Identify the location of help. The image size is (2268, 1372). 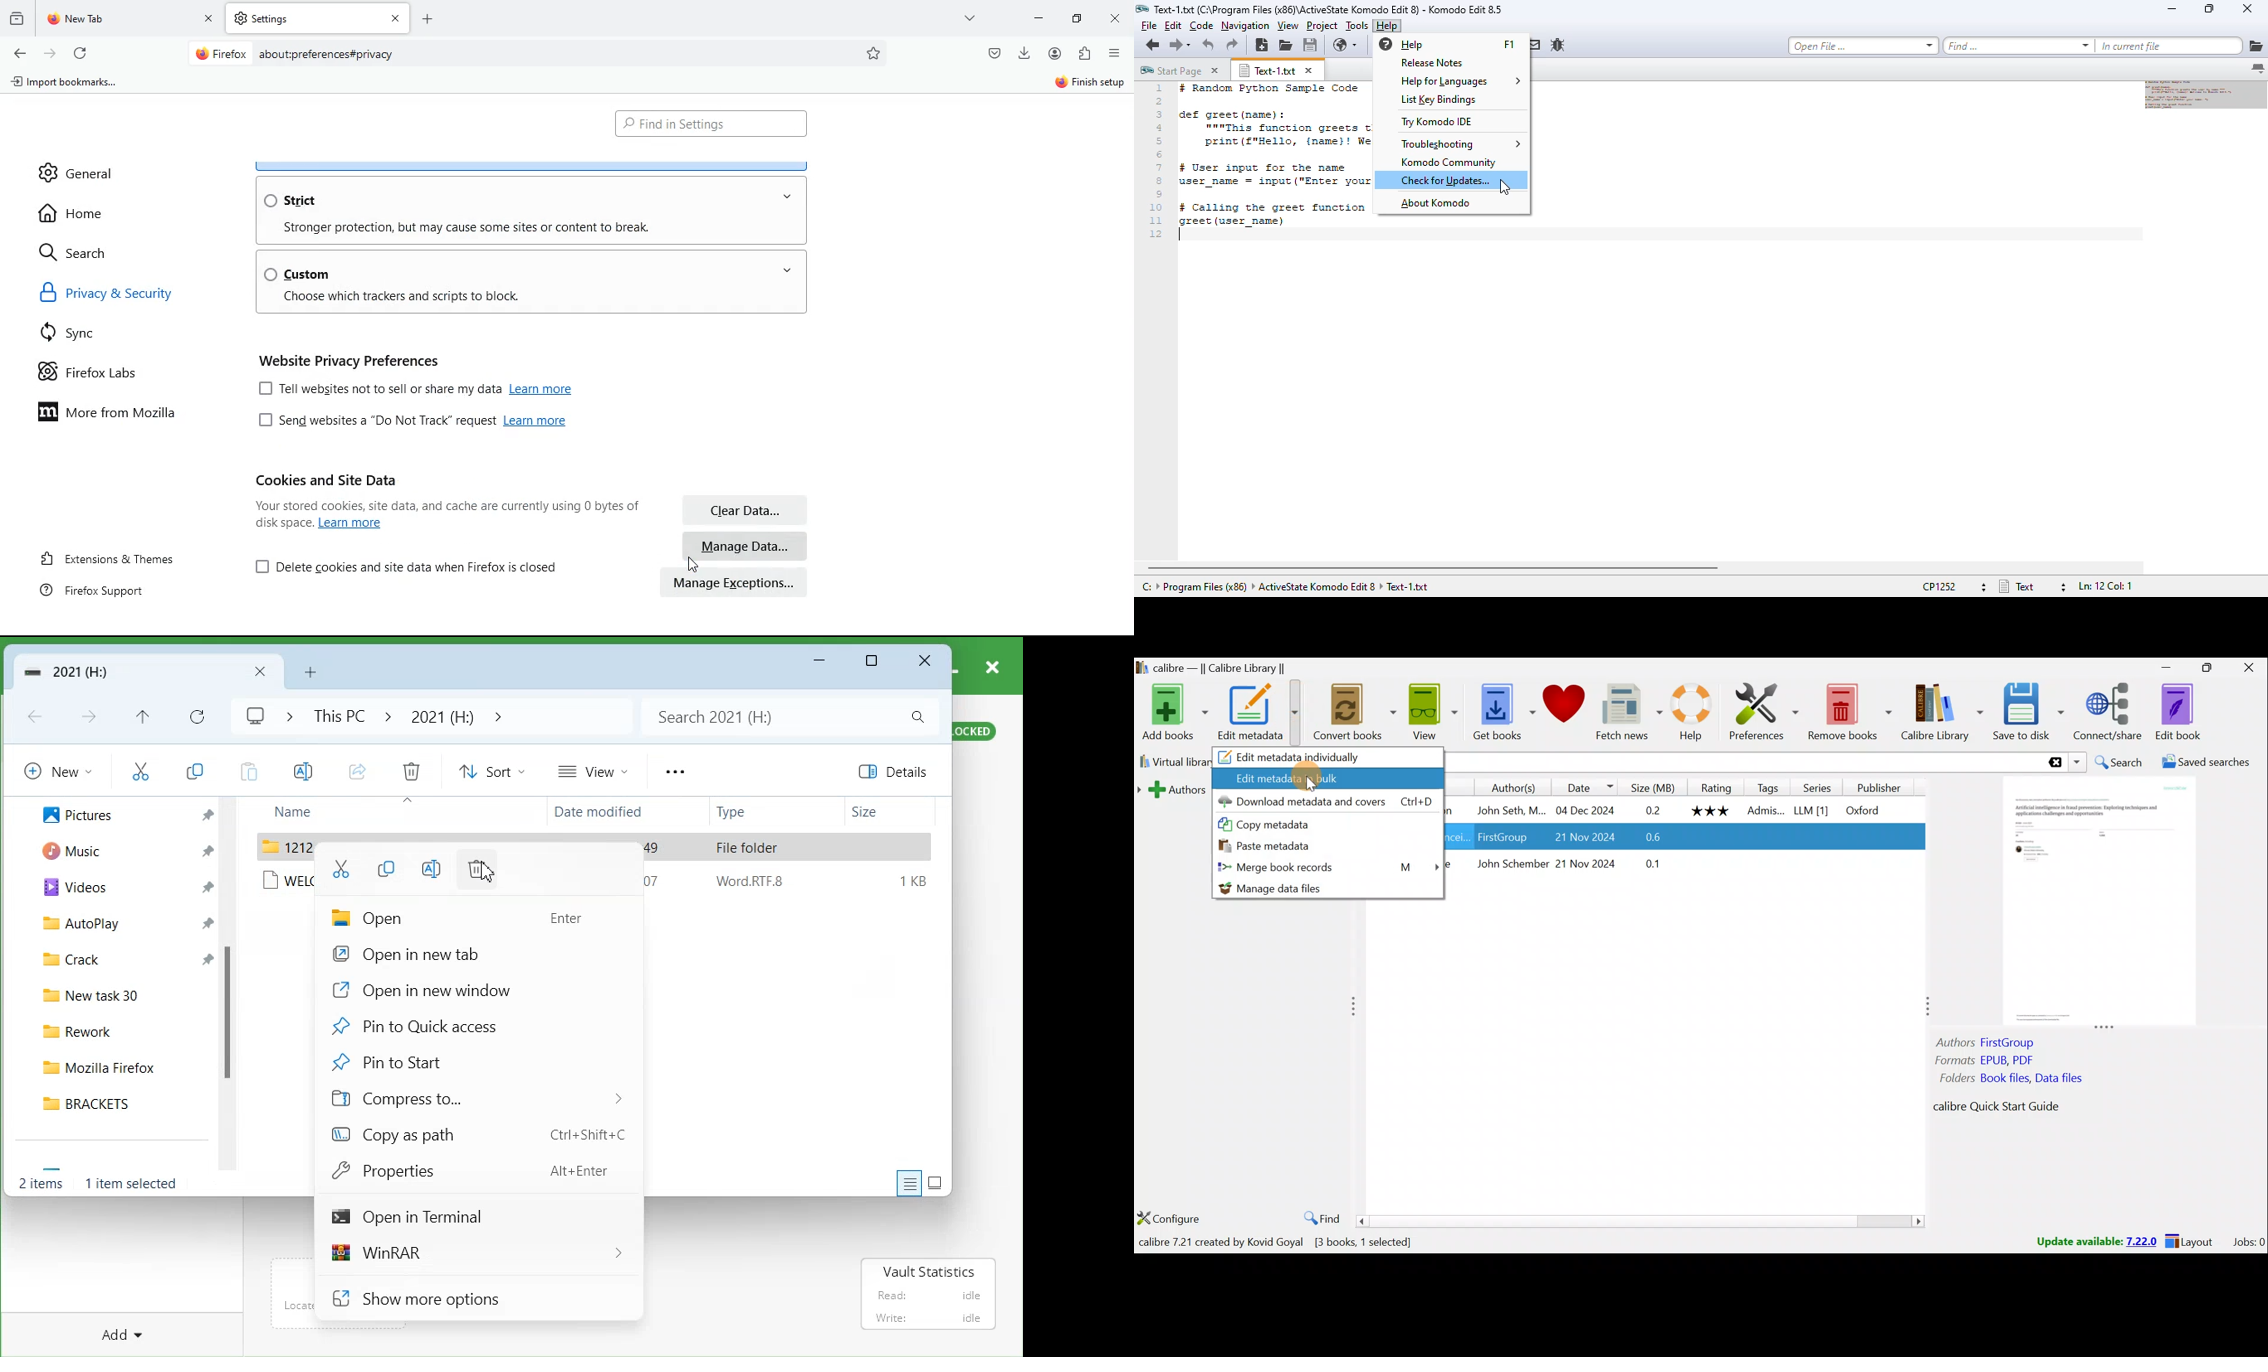
(1387, 26).